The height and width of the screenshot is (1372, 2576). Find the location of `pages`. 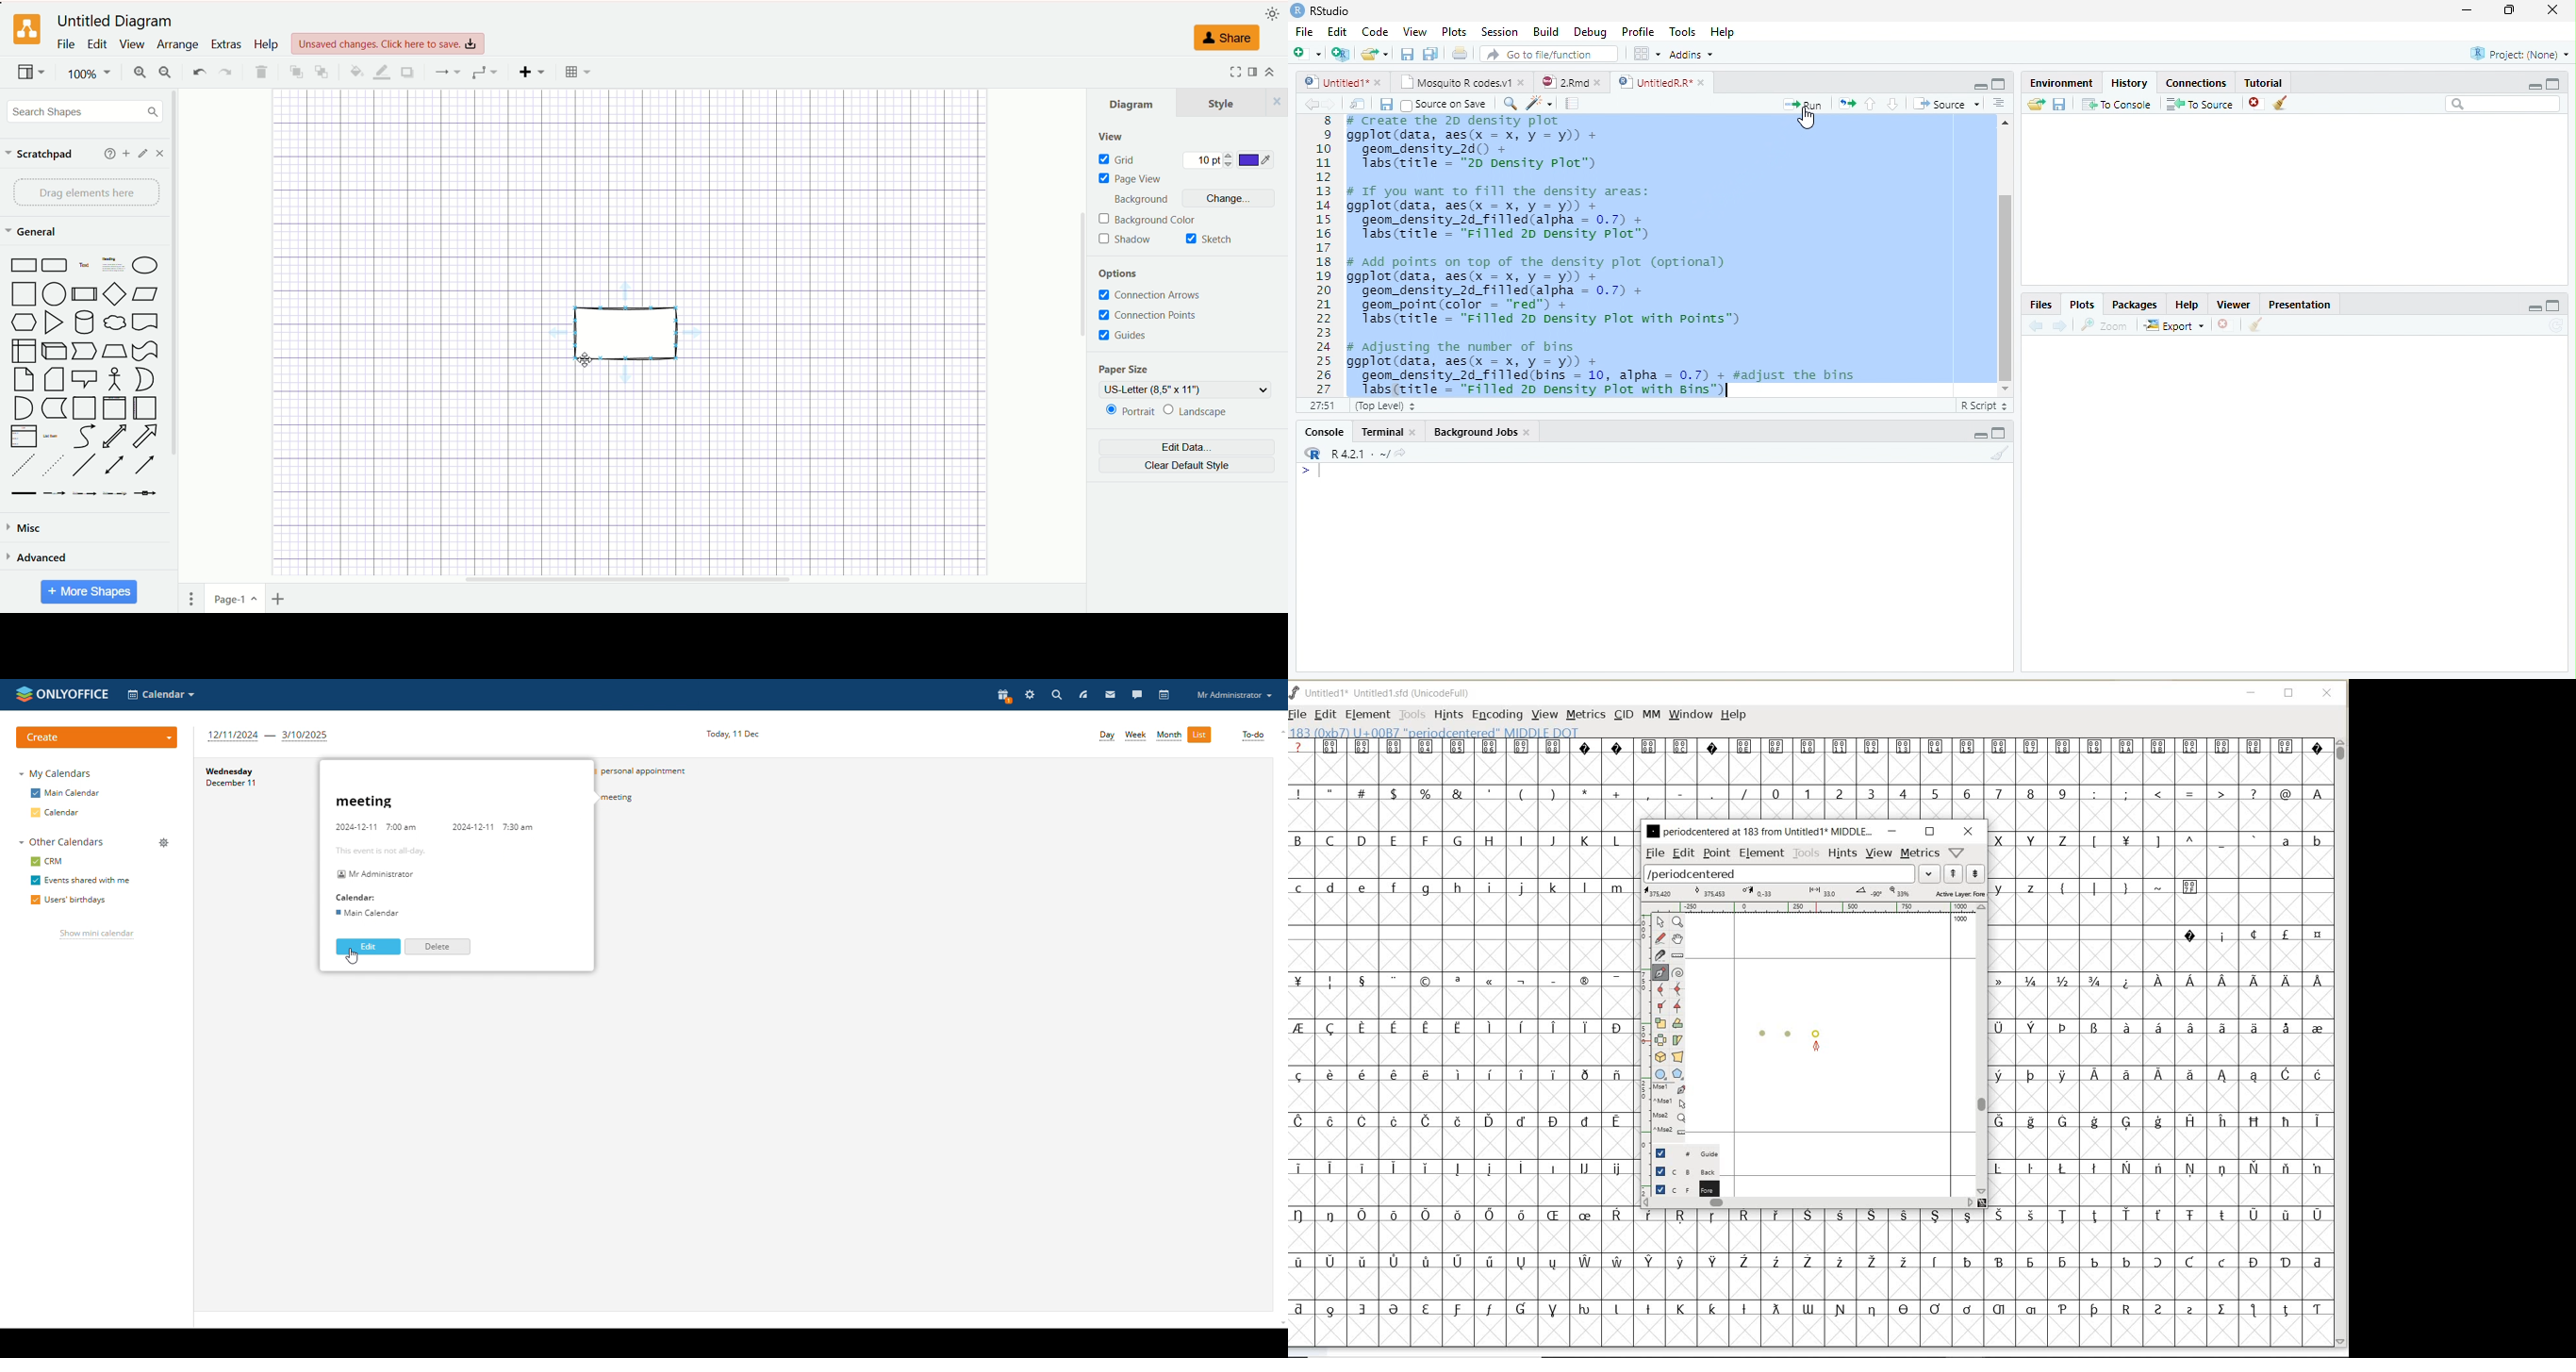

pages is located at coordinates (194, 600).